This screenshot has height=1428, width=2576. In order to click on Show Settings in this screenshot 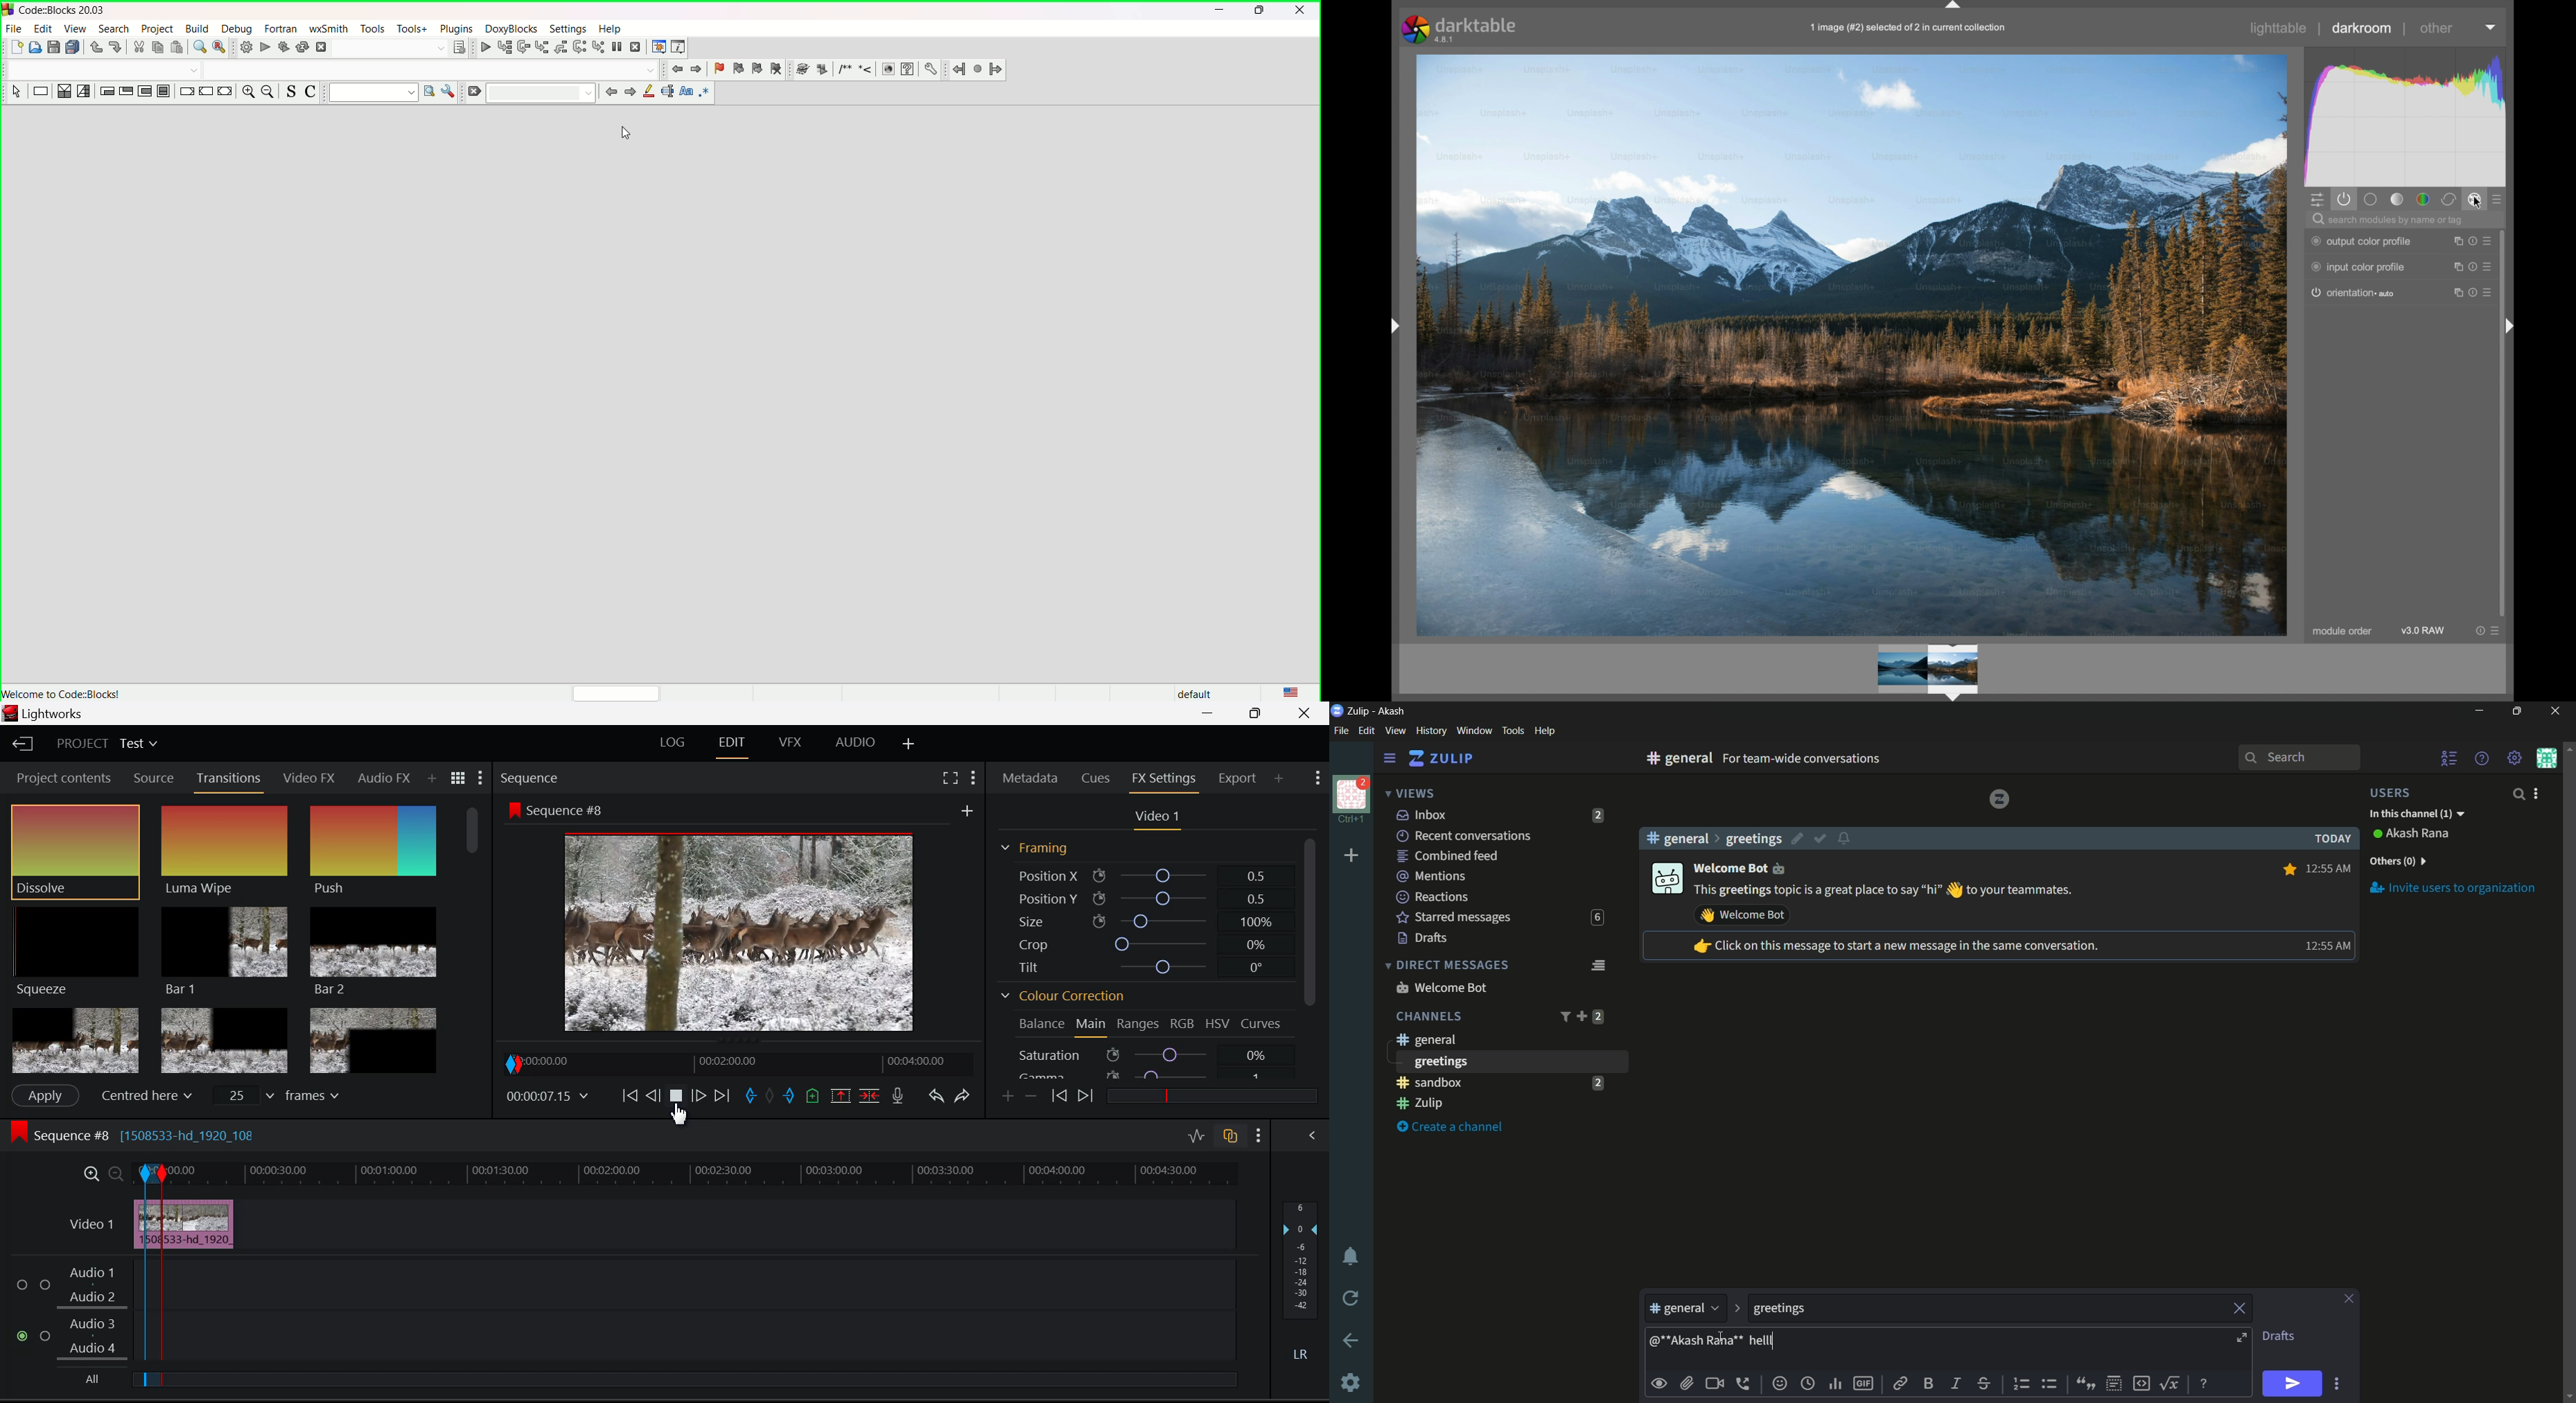, I will do `click(481, 777)`.